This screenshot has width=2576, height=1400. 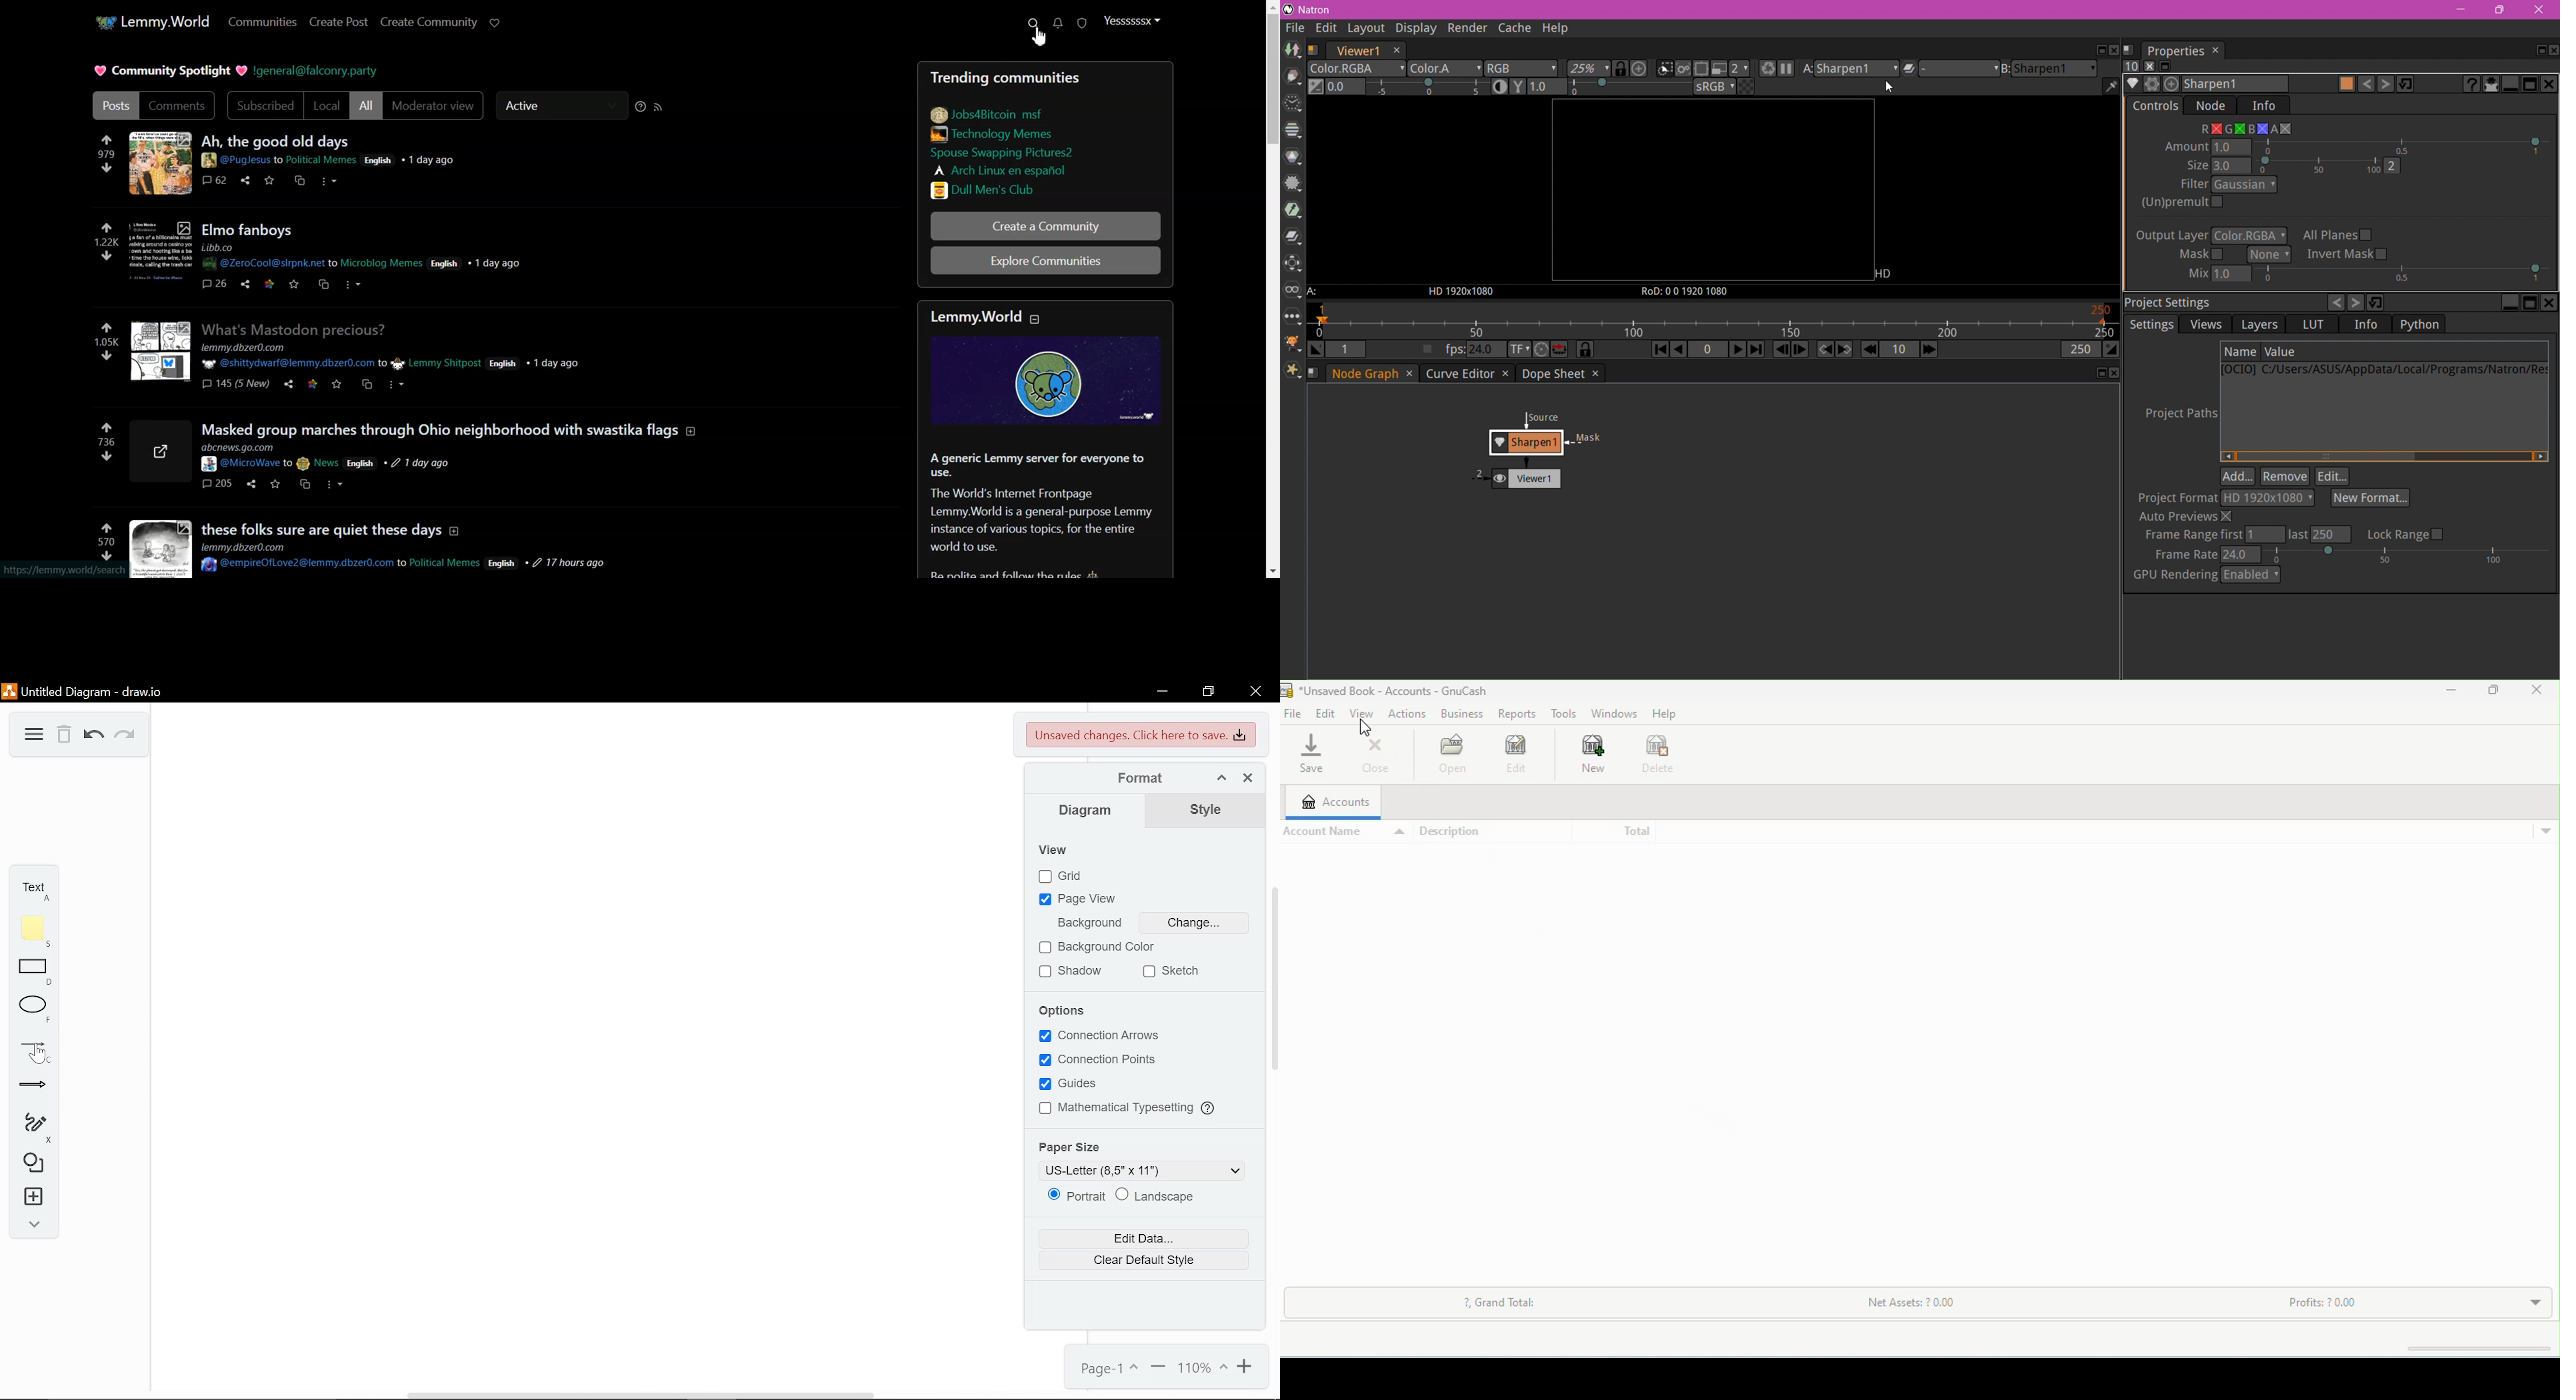 What do you see at coordinates (33, 1053) in the screenshot?
I see `Line` at bounding box center [33, 1053].